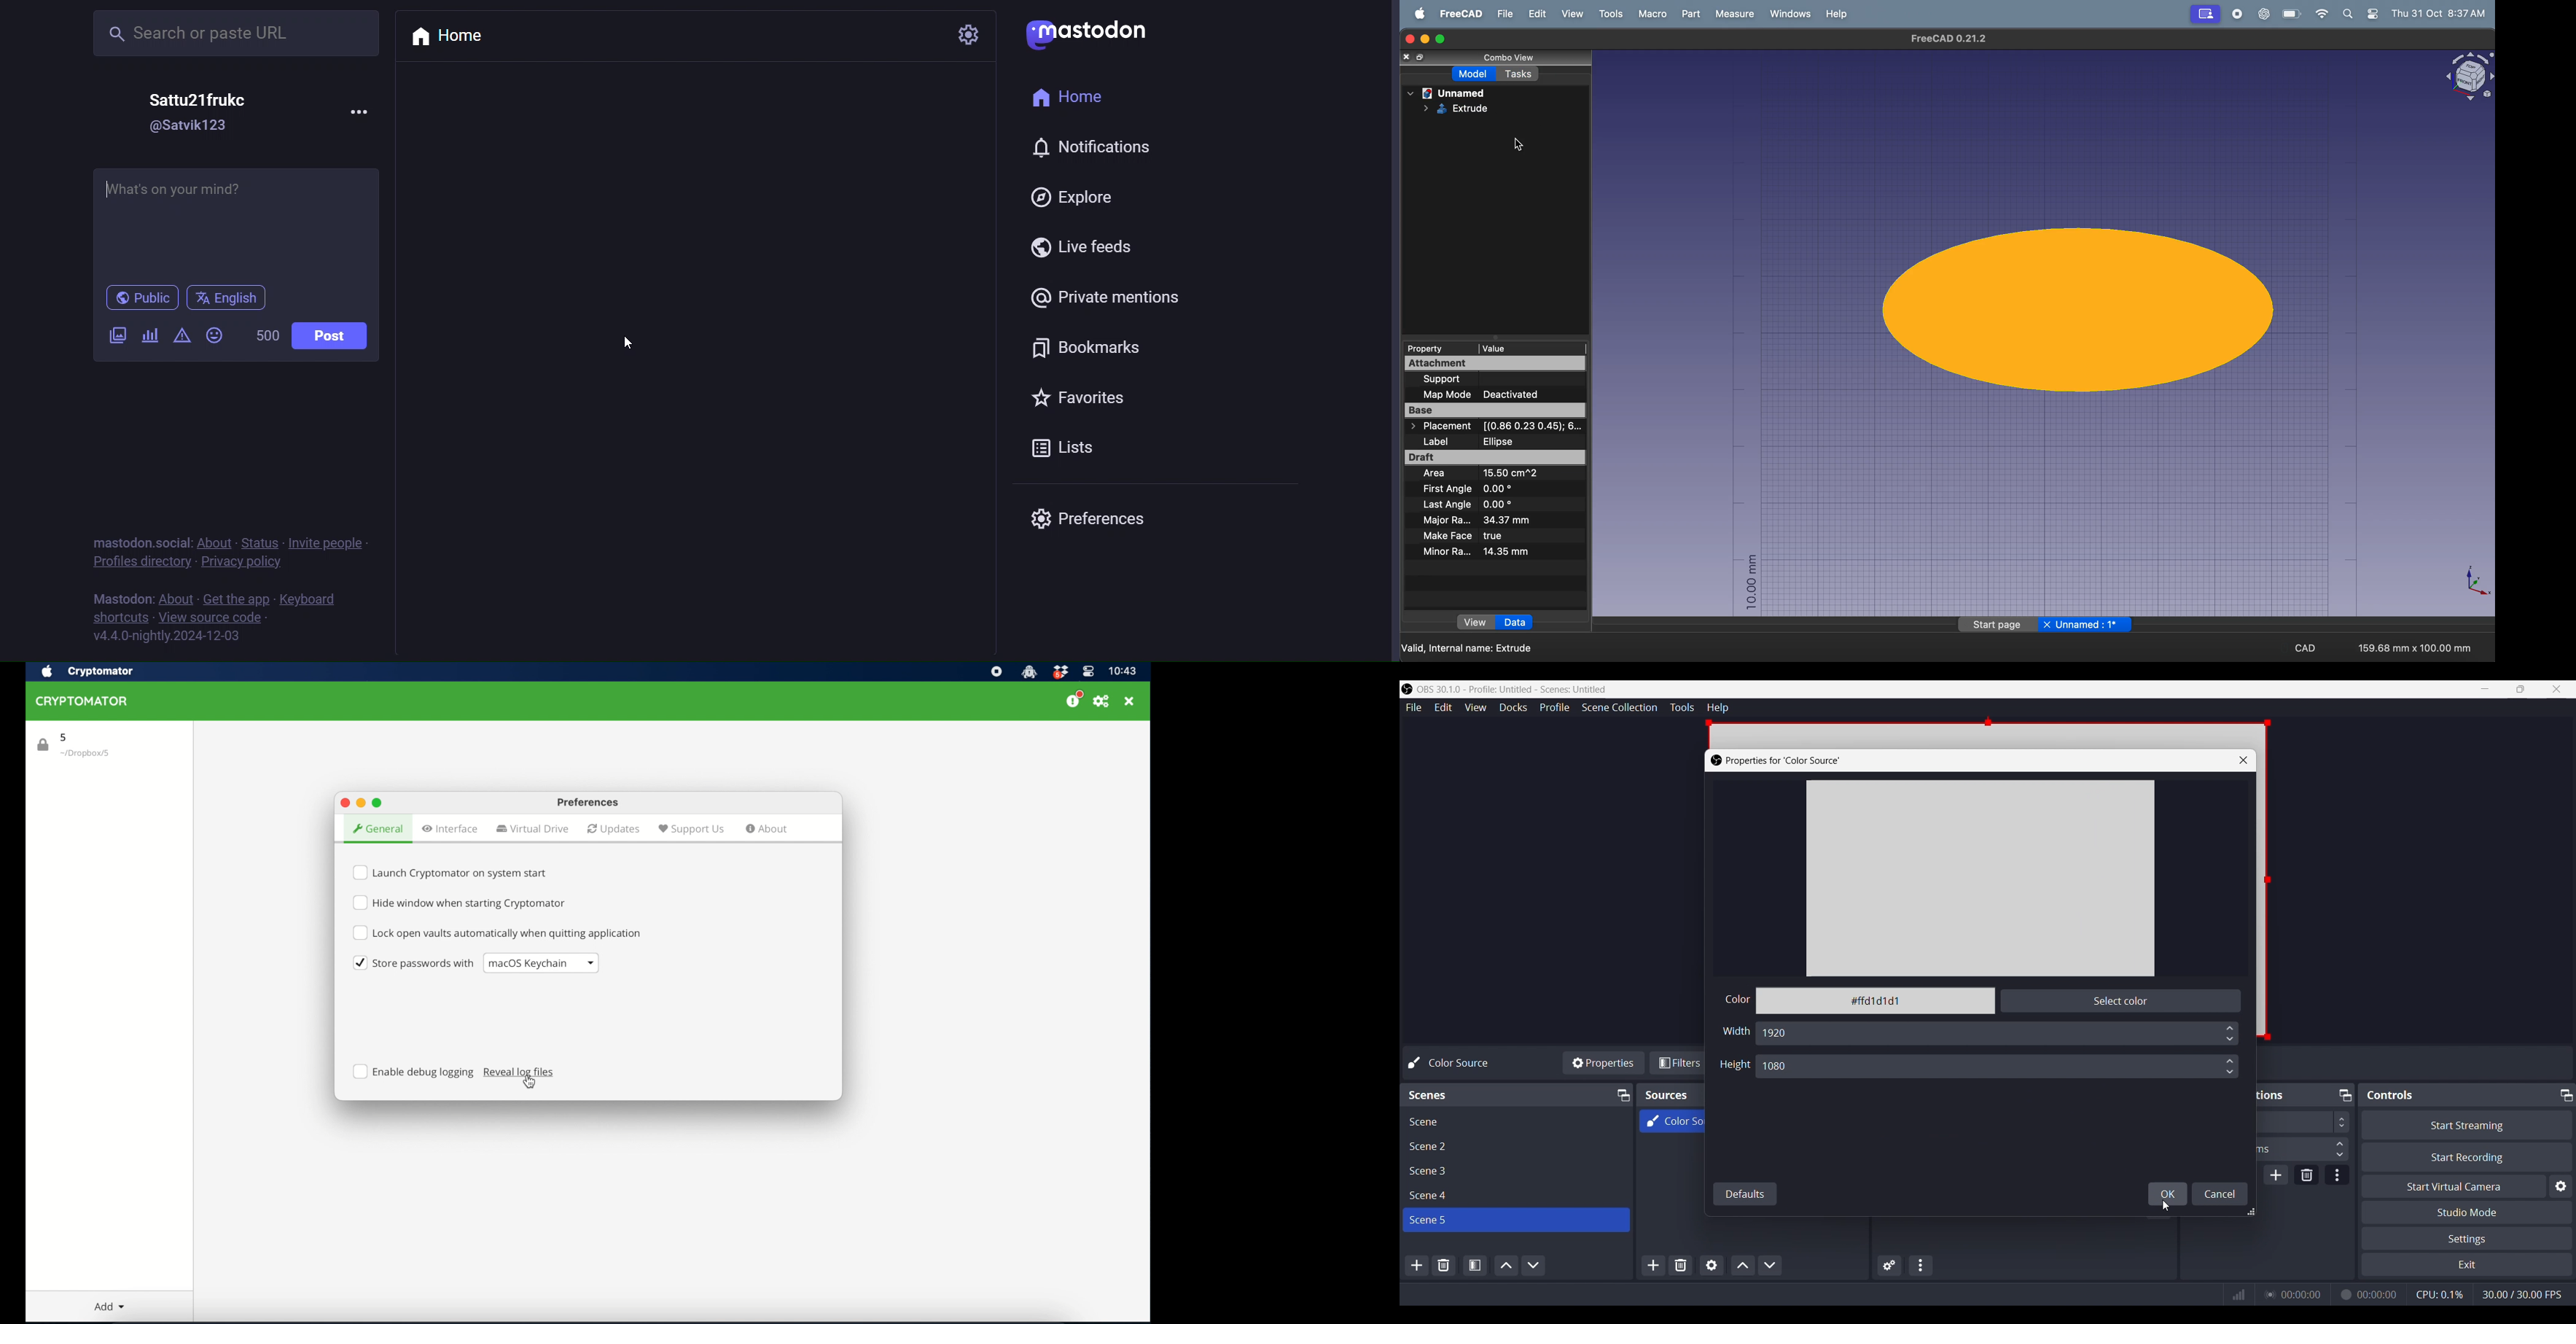  What do you see at coordinates (357, 112) in the screenshot?
I see `more` at bounding box center [357, 112].